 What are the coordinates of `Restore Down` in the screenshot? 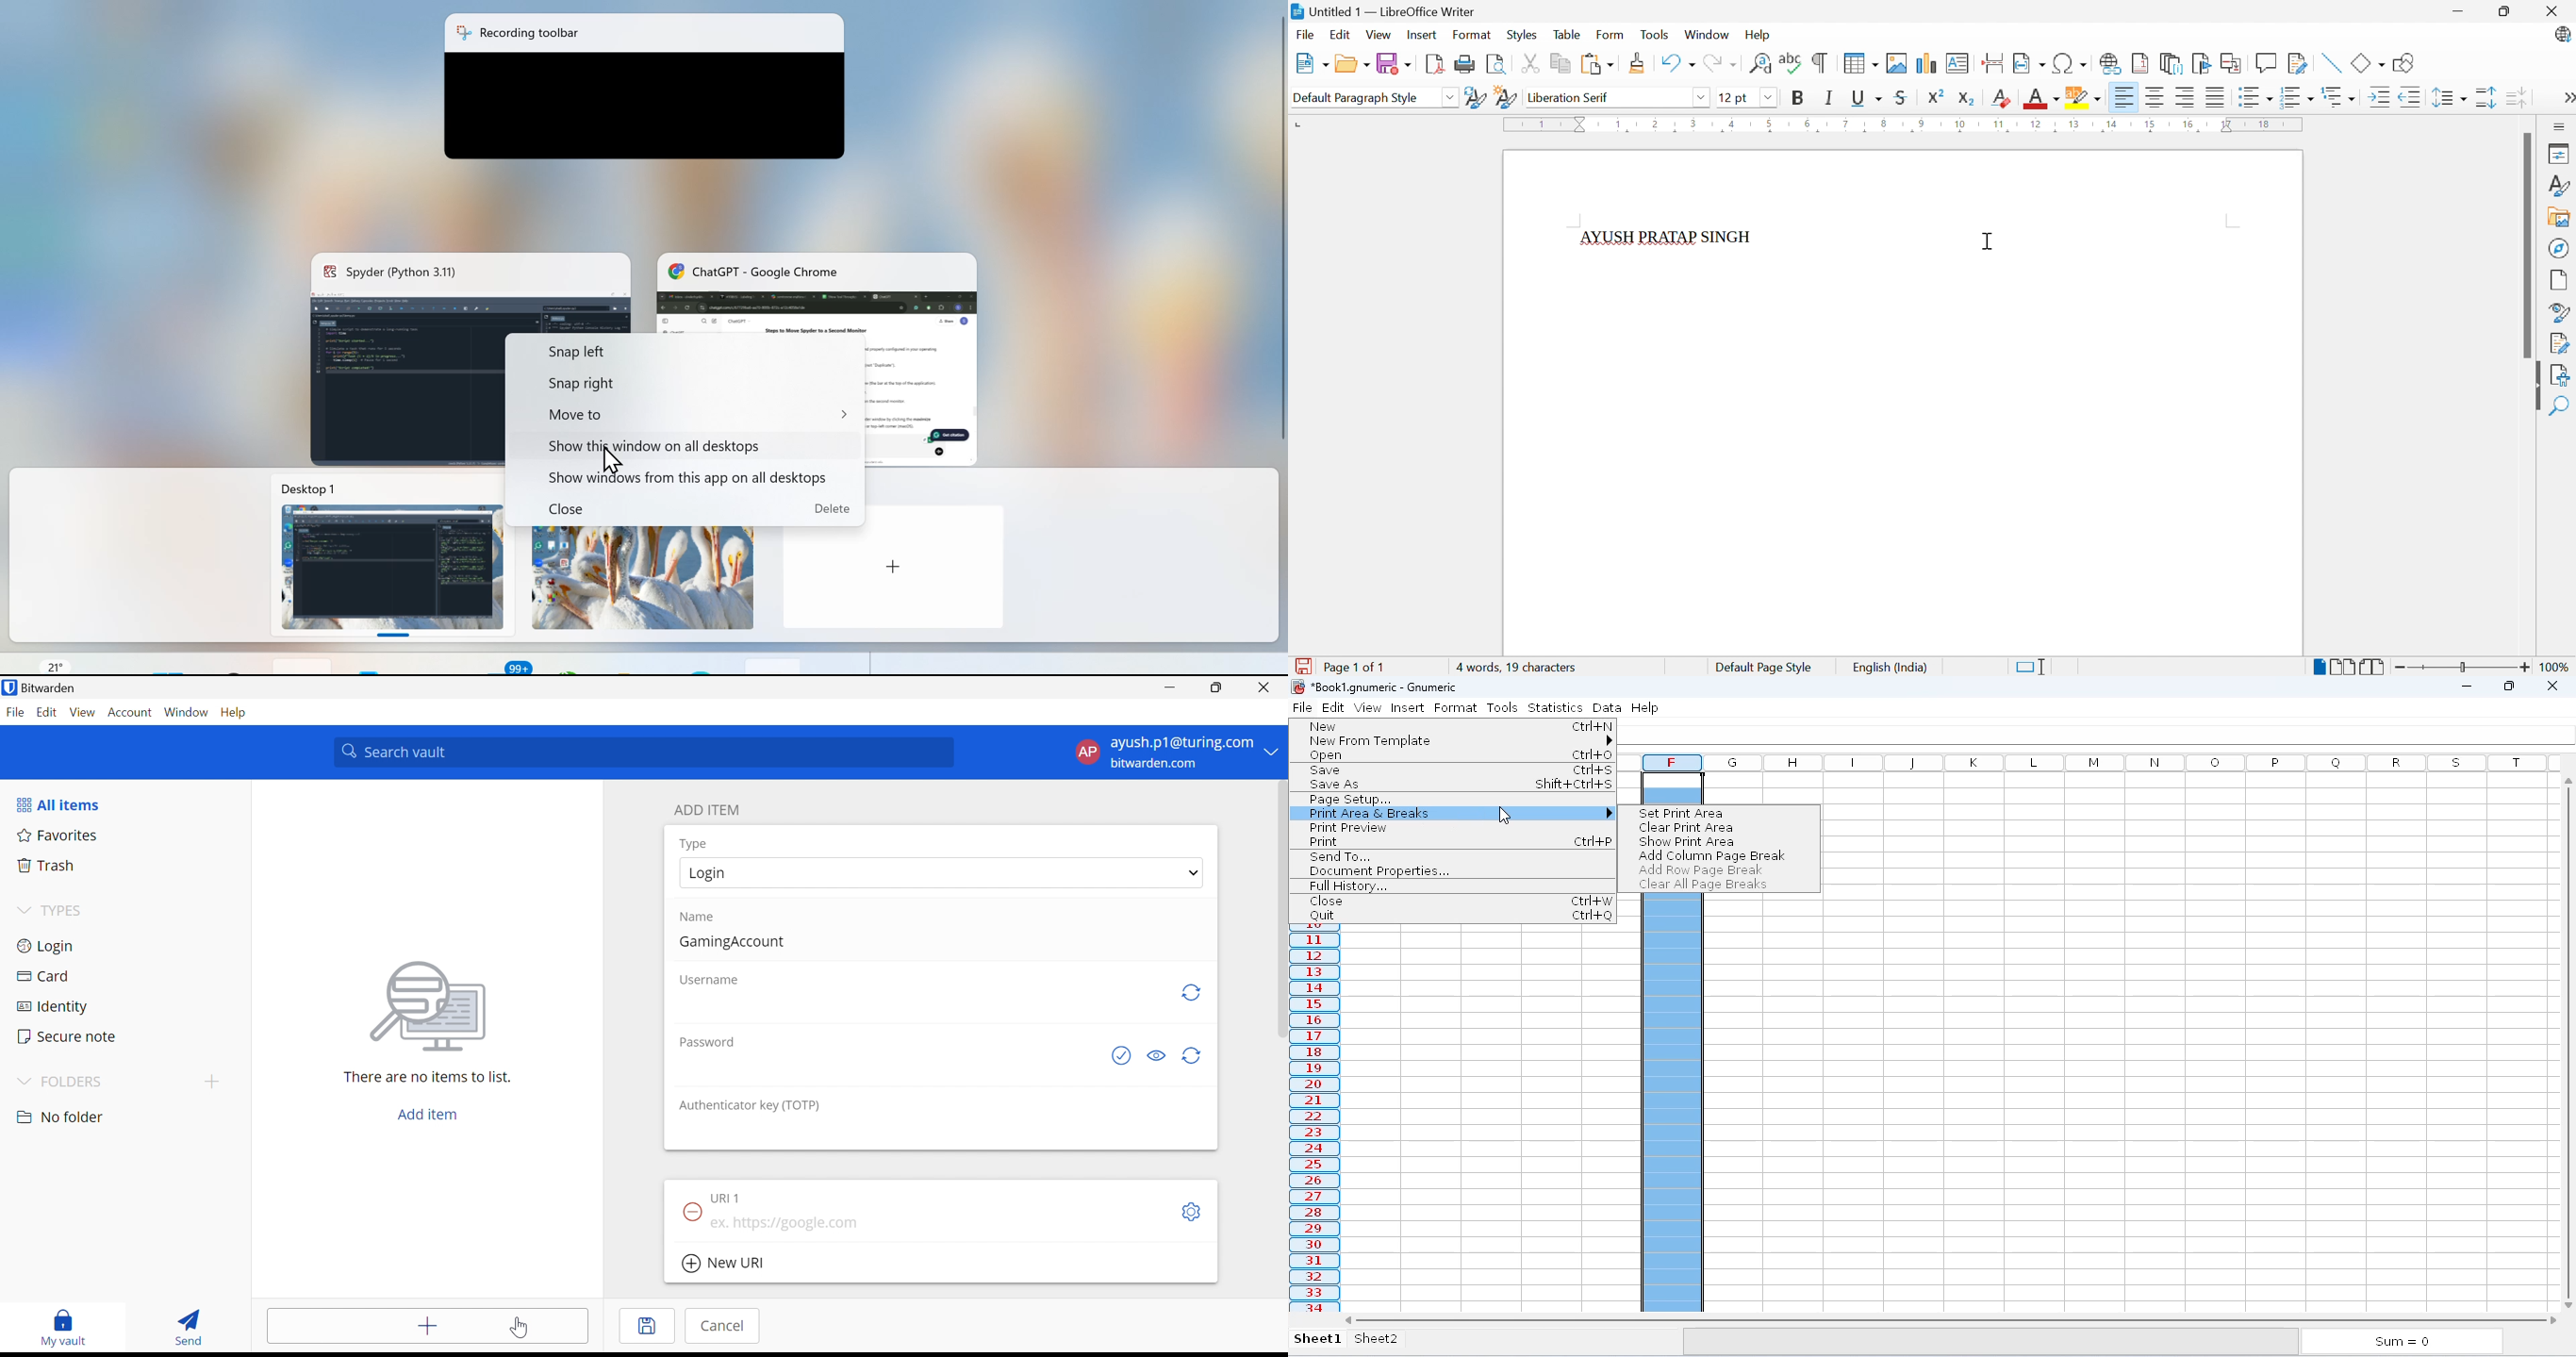 It's located at (2505, 9).